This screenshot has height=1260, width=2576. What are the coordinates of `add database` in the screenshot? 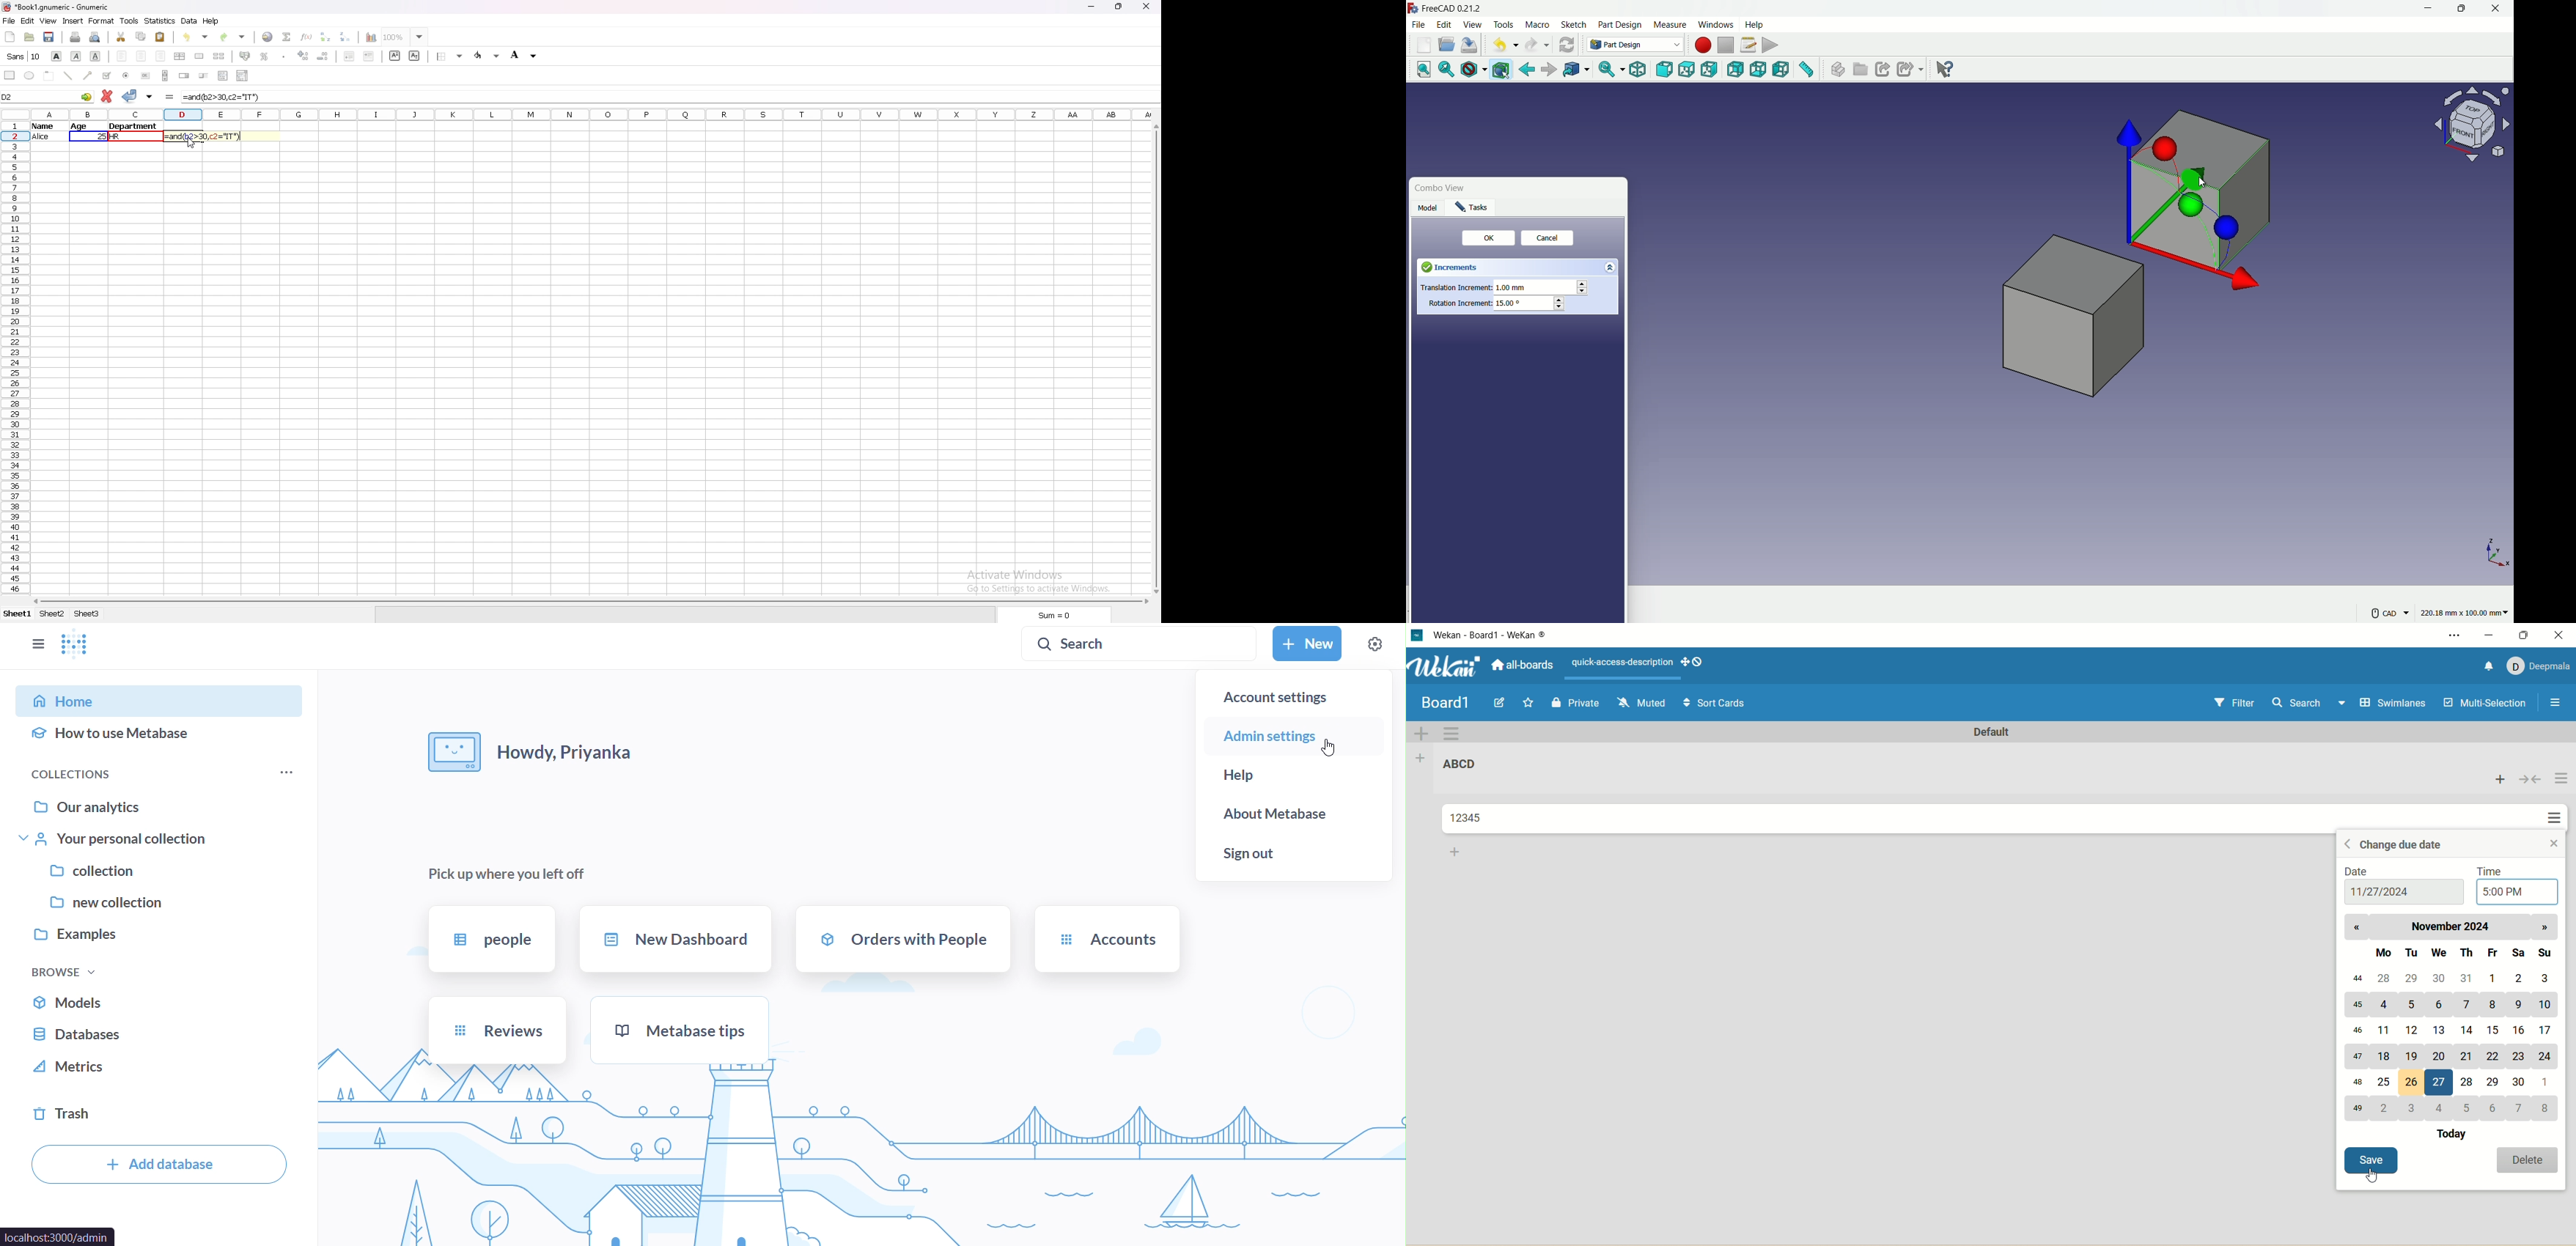 It's located at (159, 1165).